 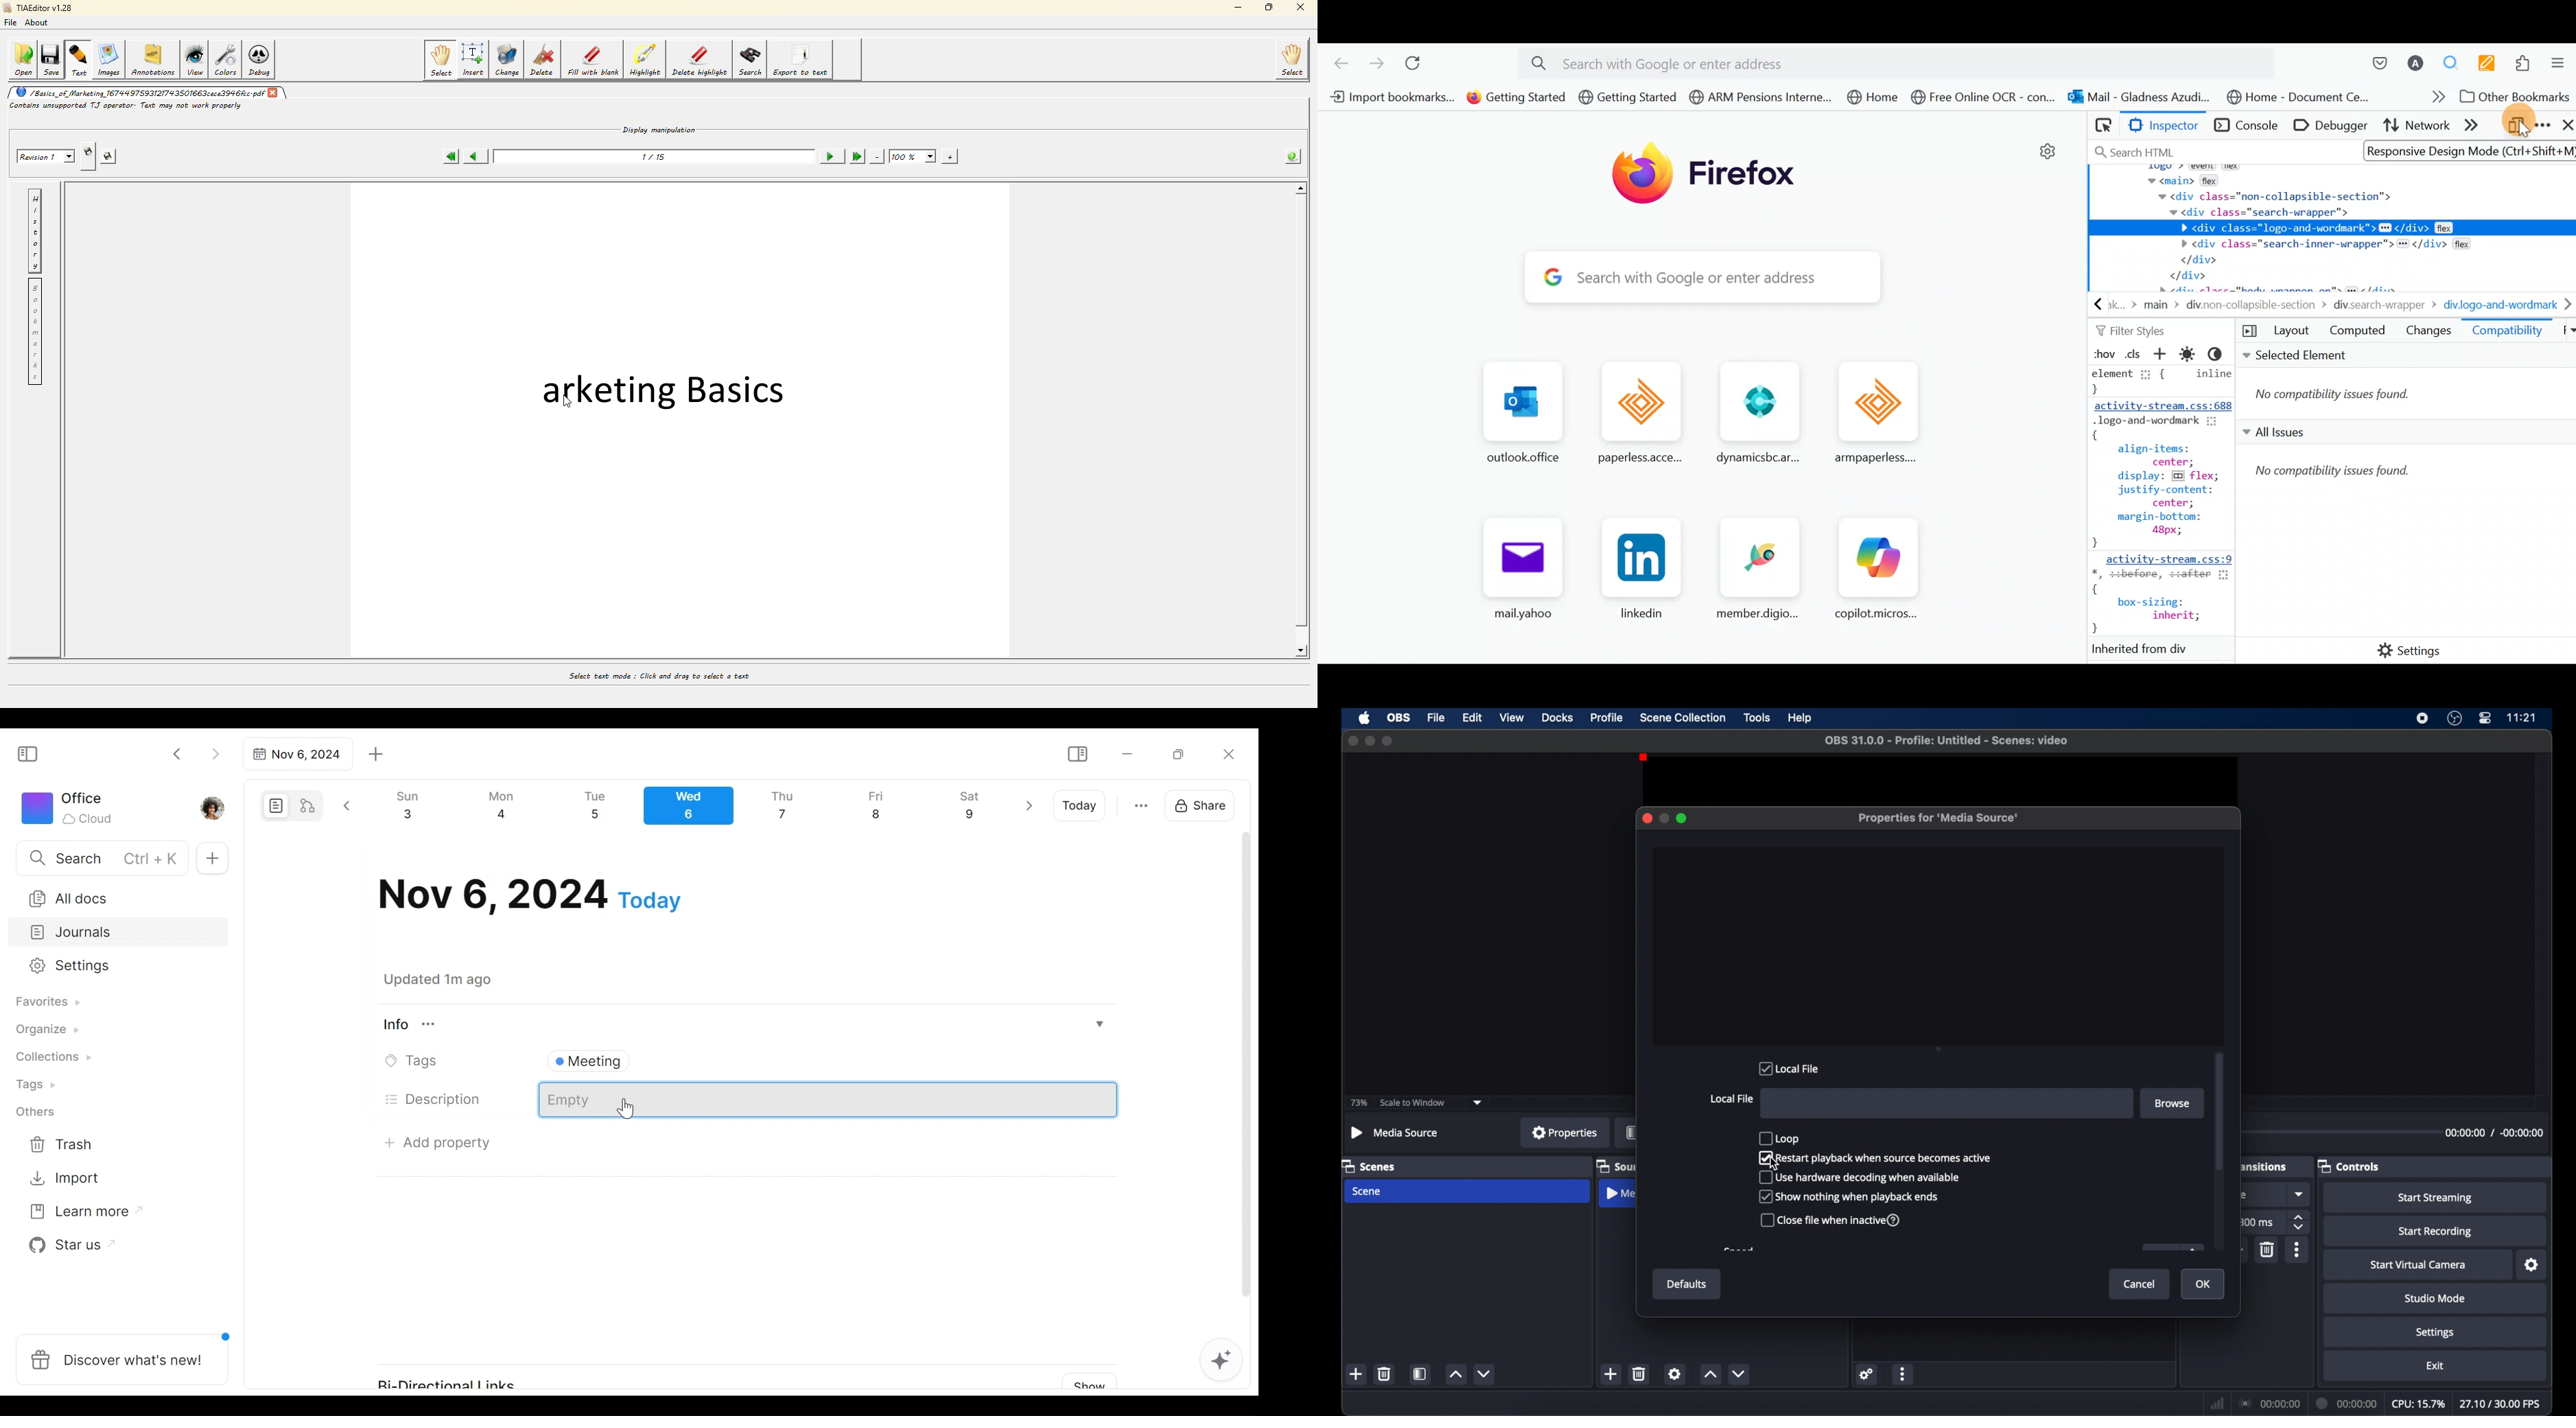 What do you see at coordinates (2485, 718) in the screenshot?
I see `control center` at bounding box center [2485, 718].